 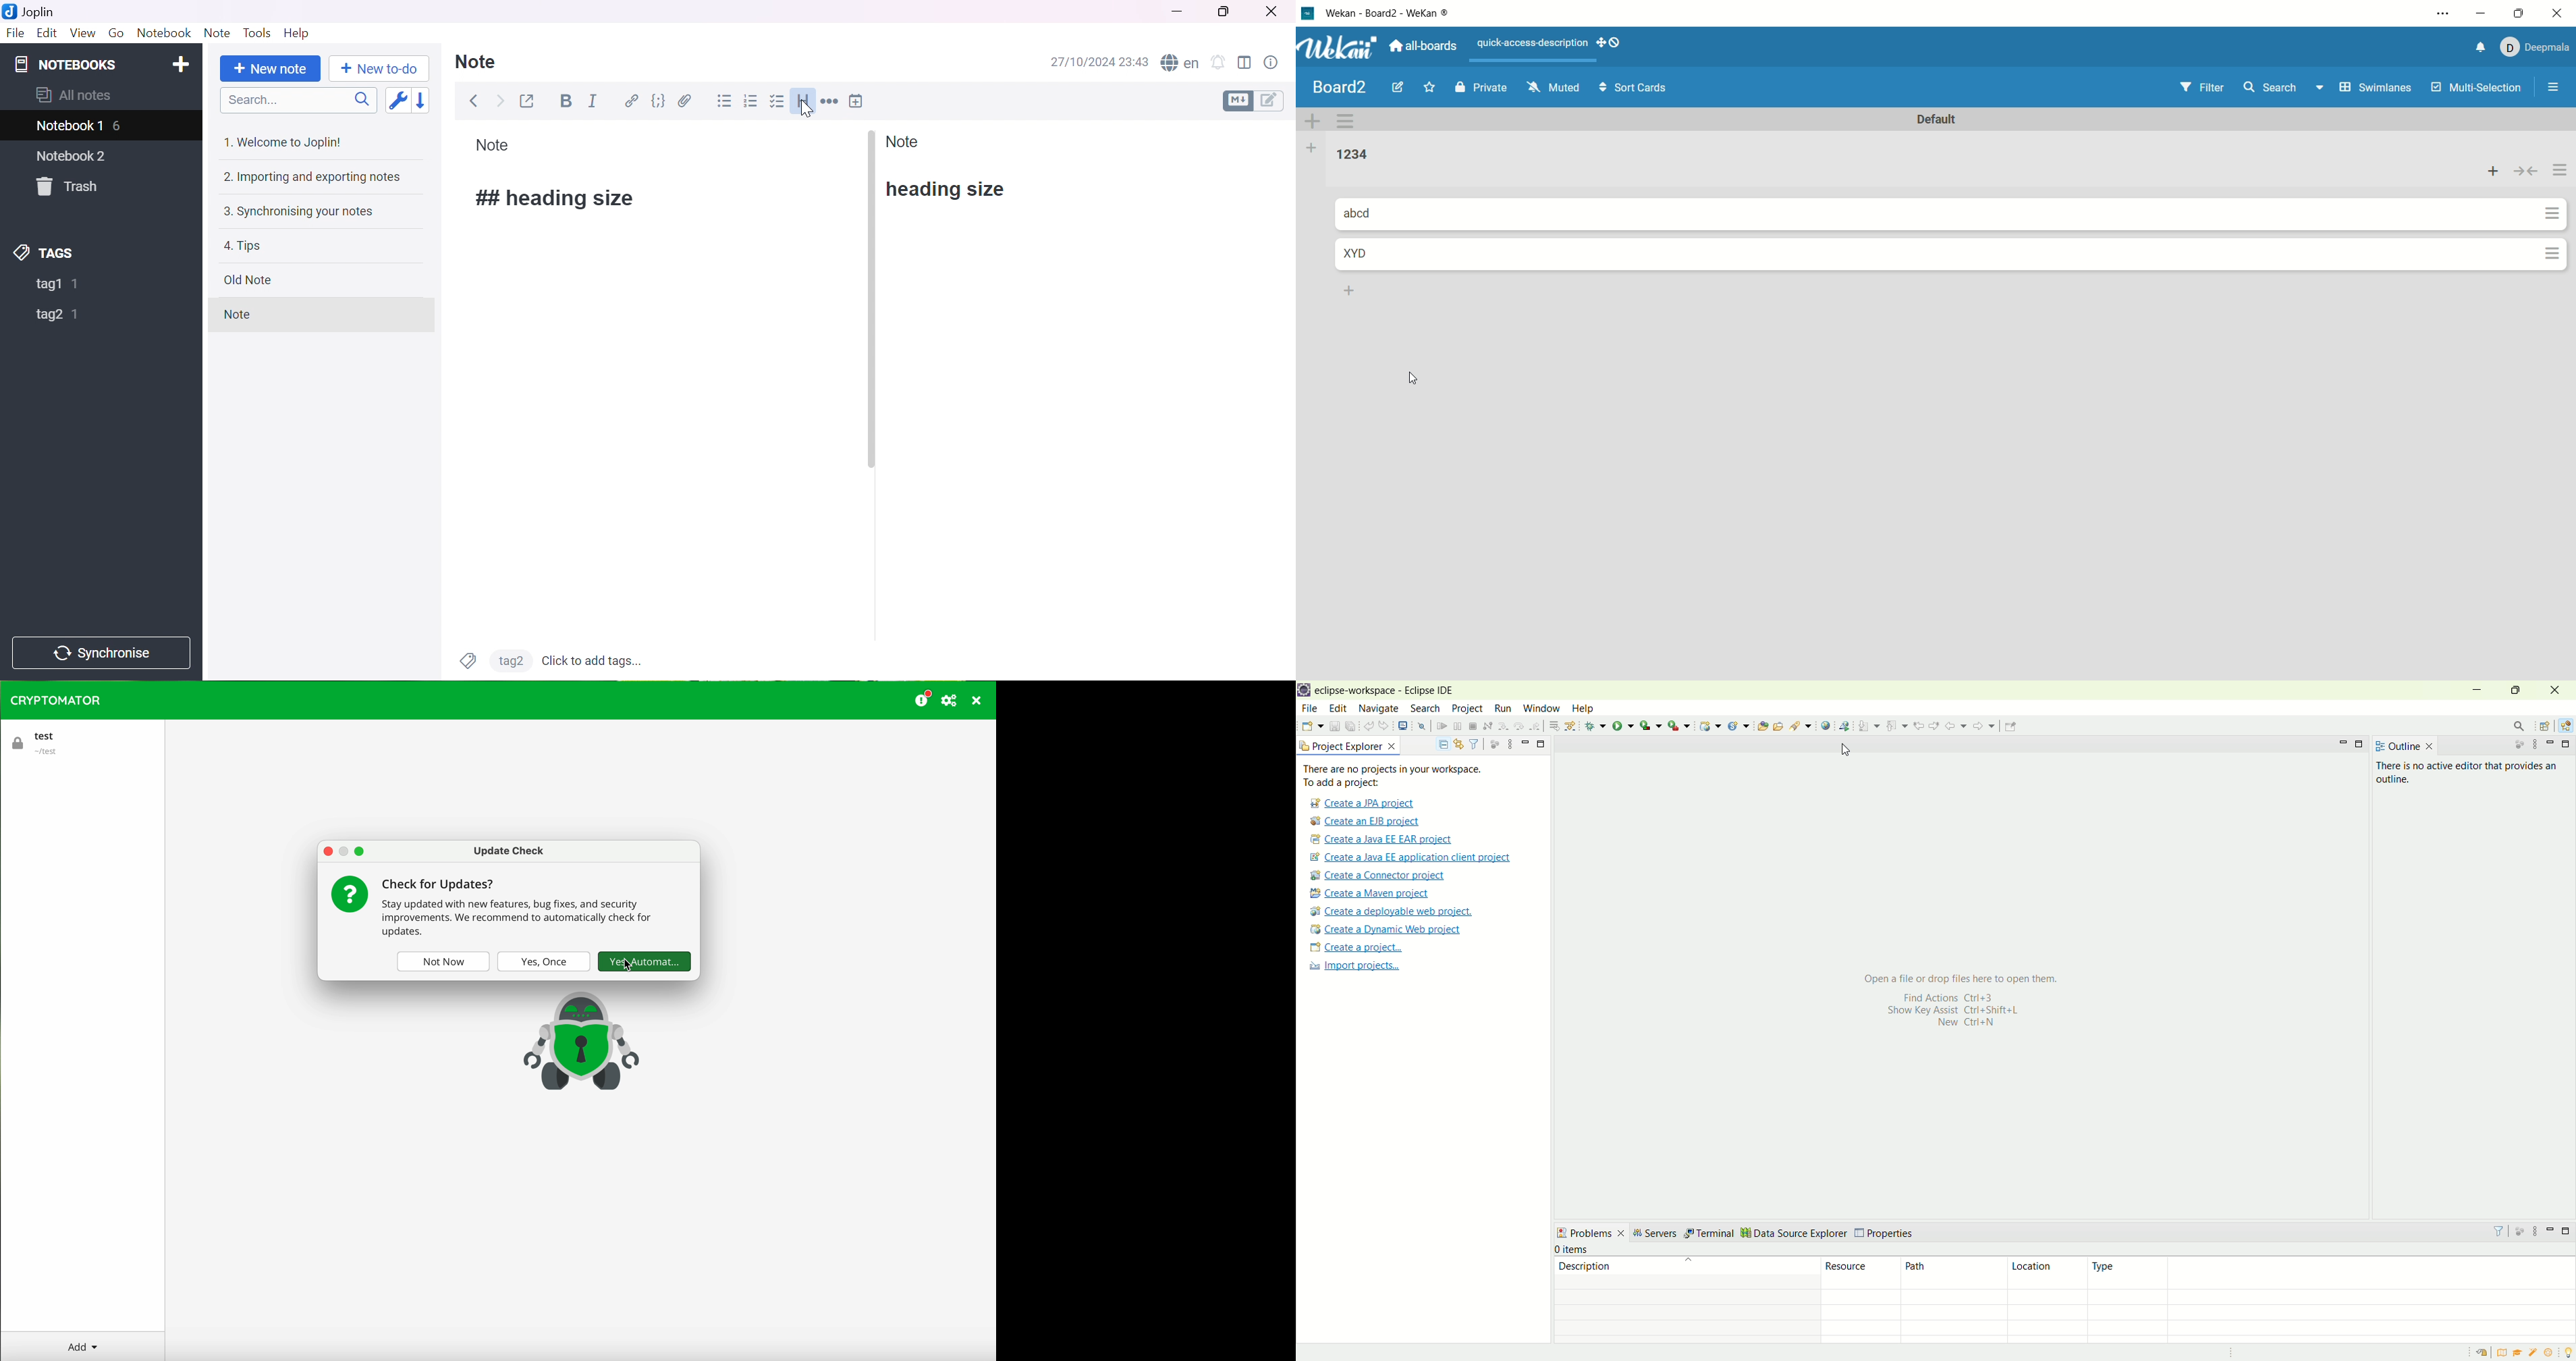 I want to click on Checkbox, so click(x=777, y=102).